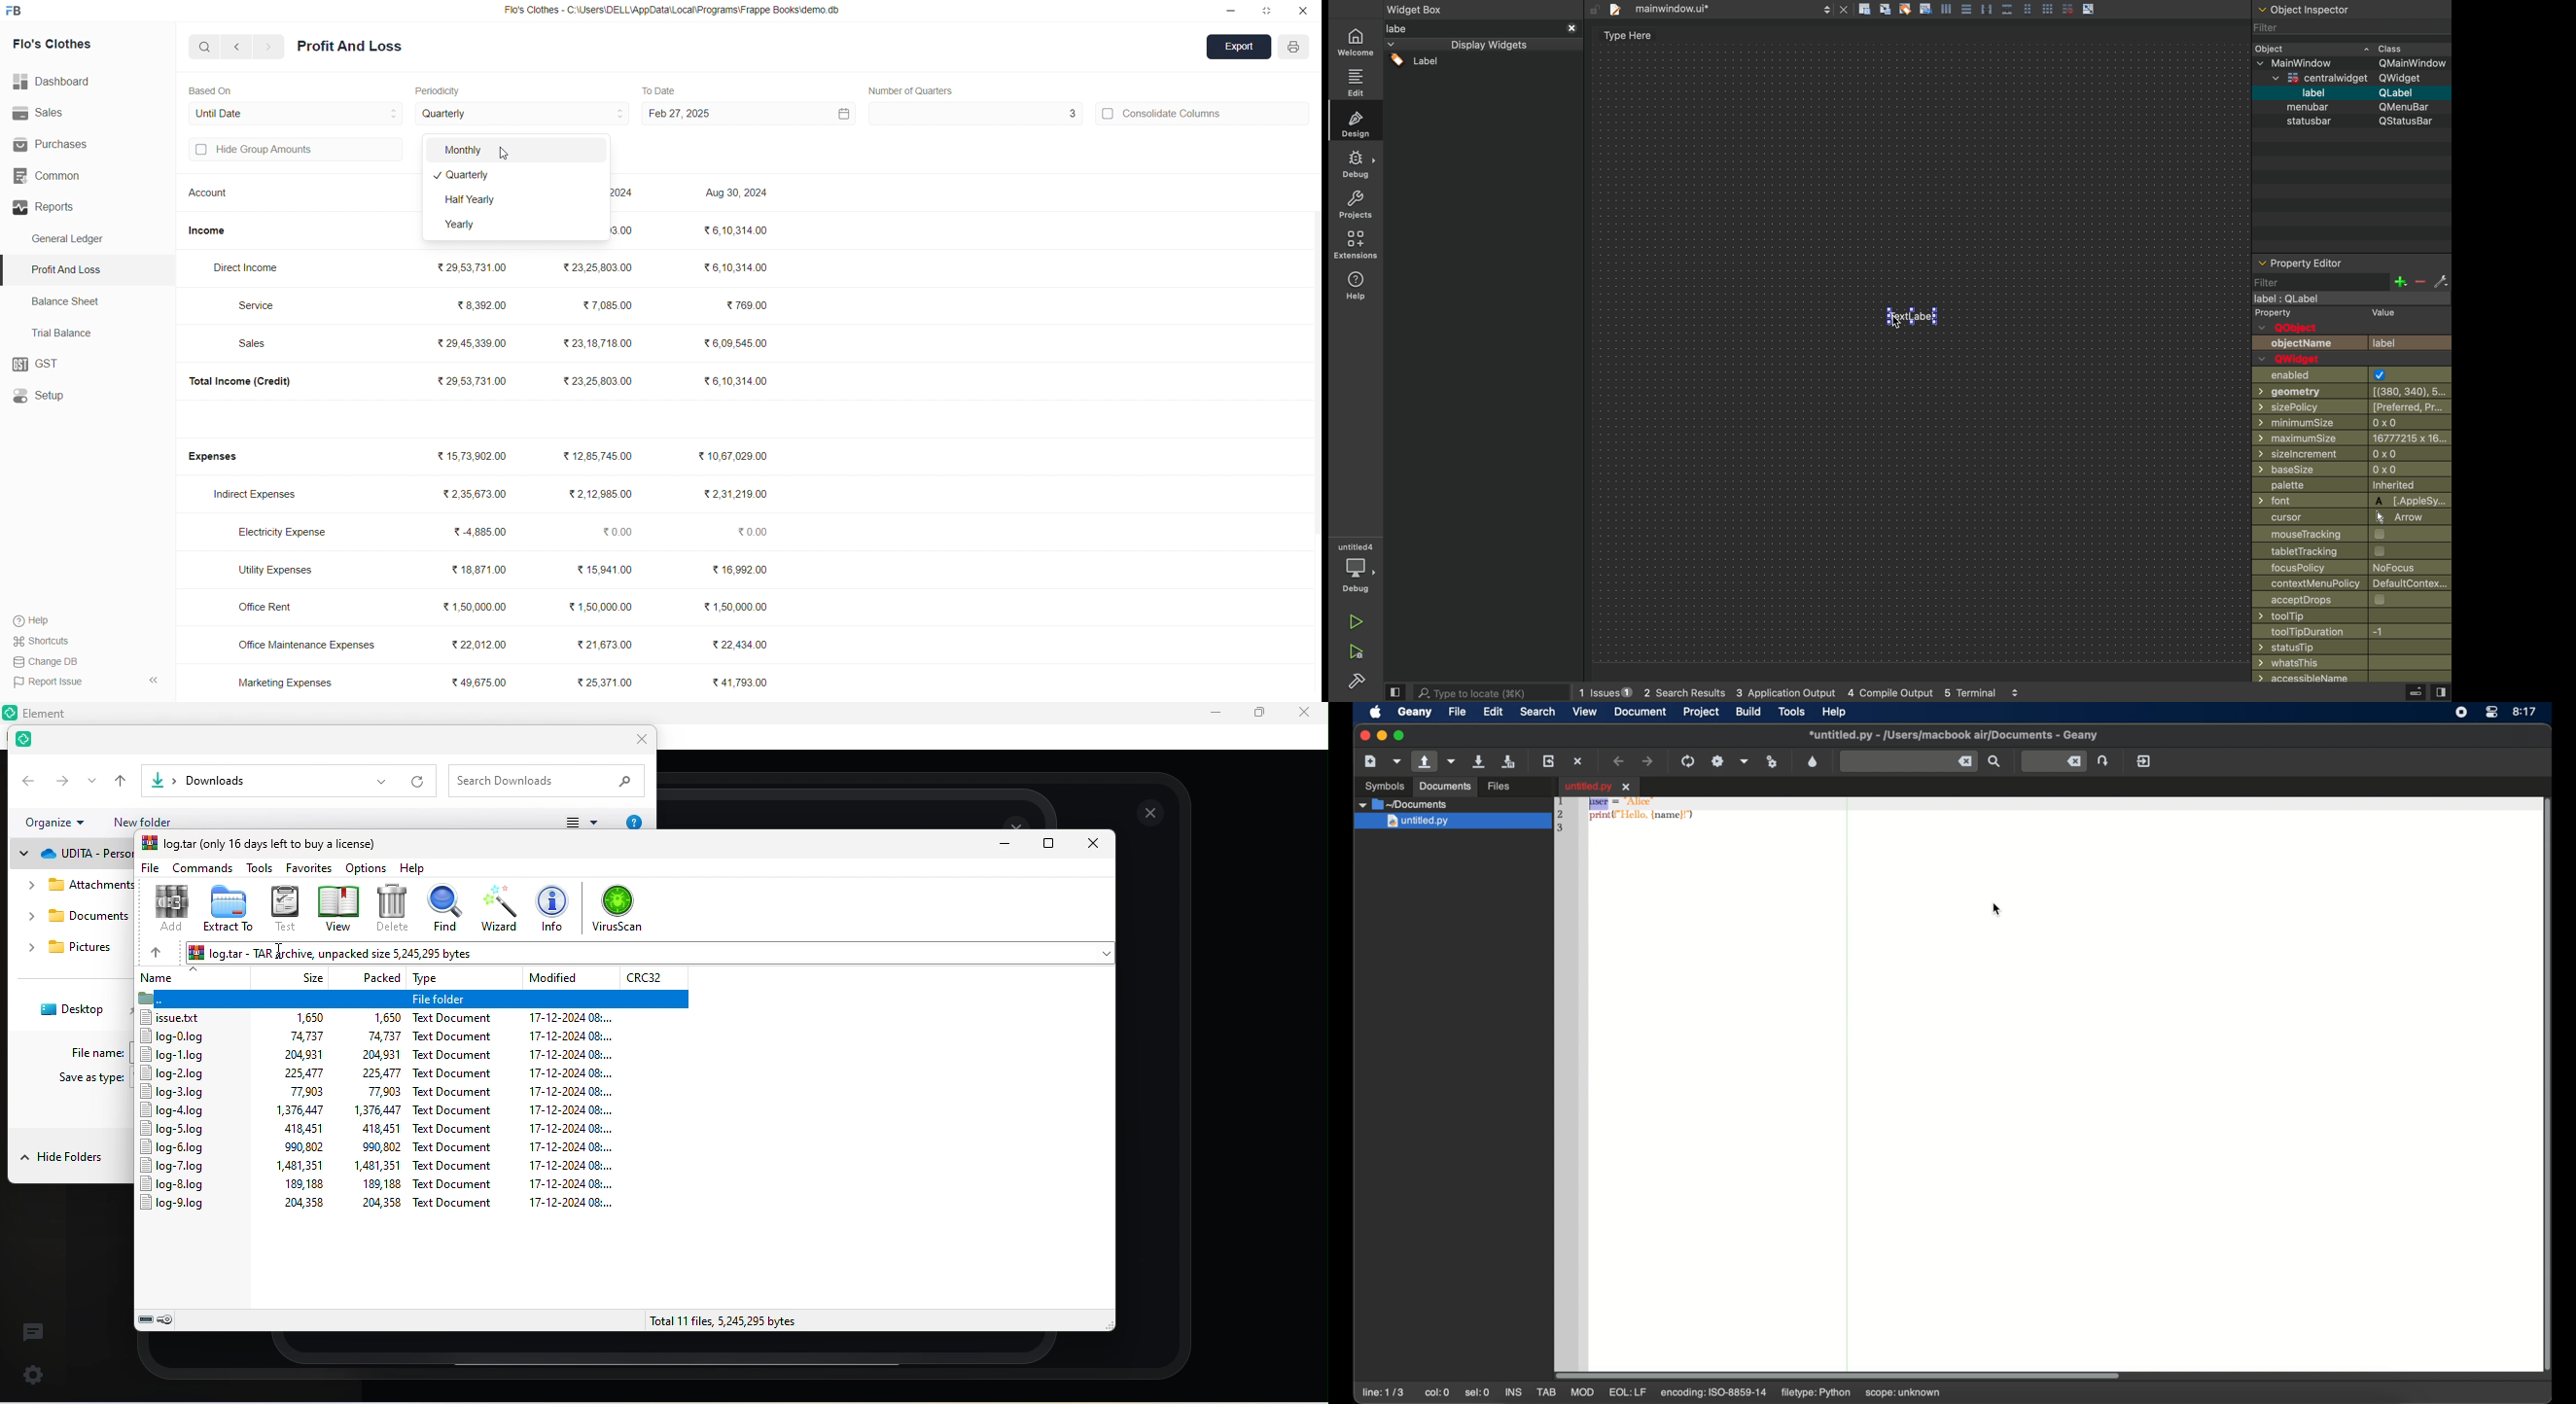 The width and height of the screenshot is (2576, 1428). Describe the element at coordinates (1151, 813) in the screenshot. I see `close` at that location.